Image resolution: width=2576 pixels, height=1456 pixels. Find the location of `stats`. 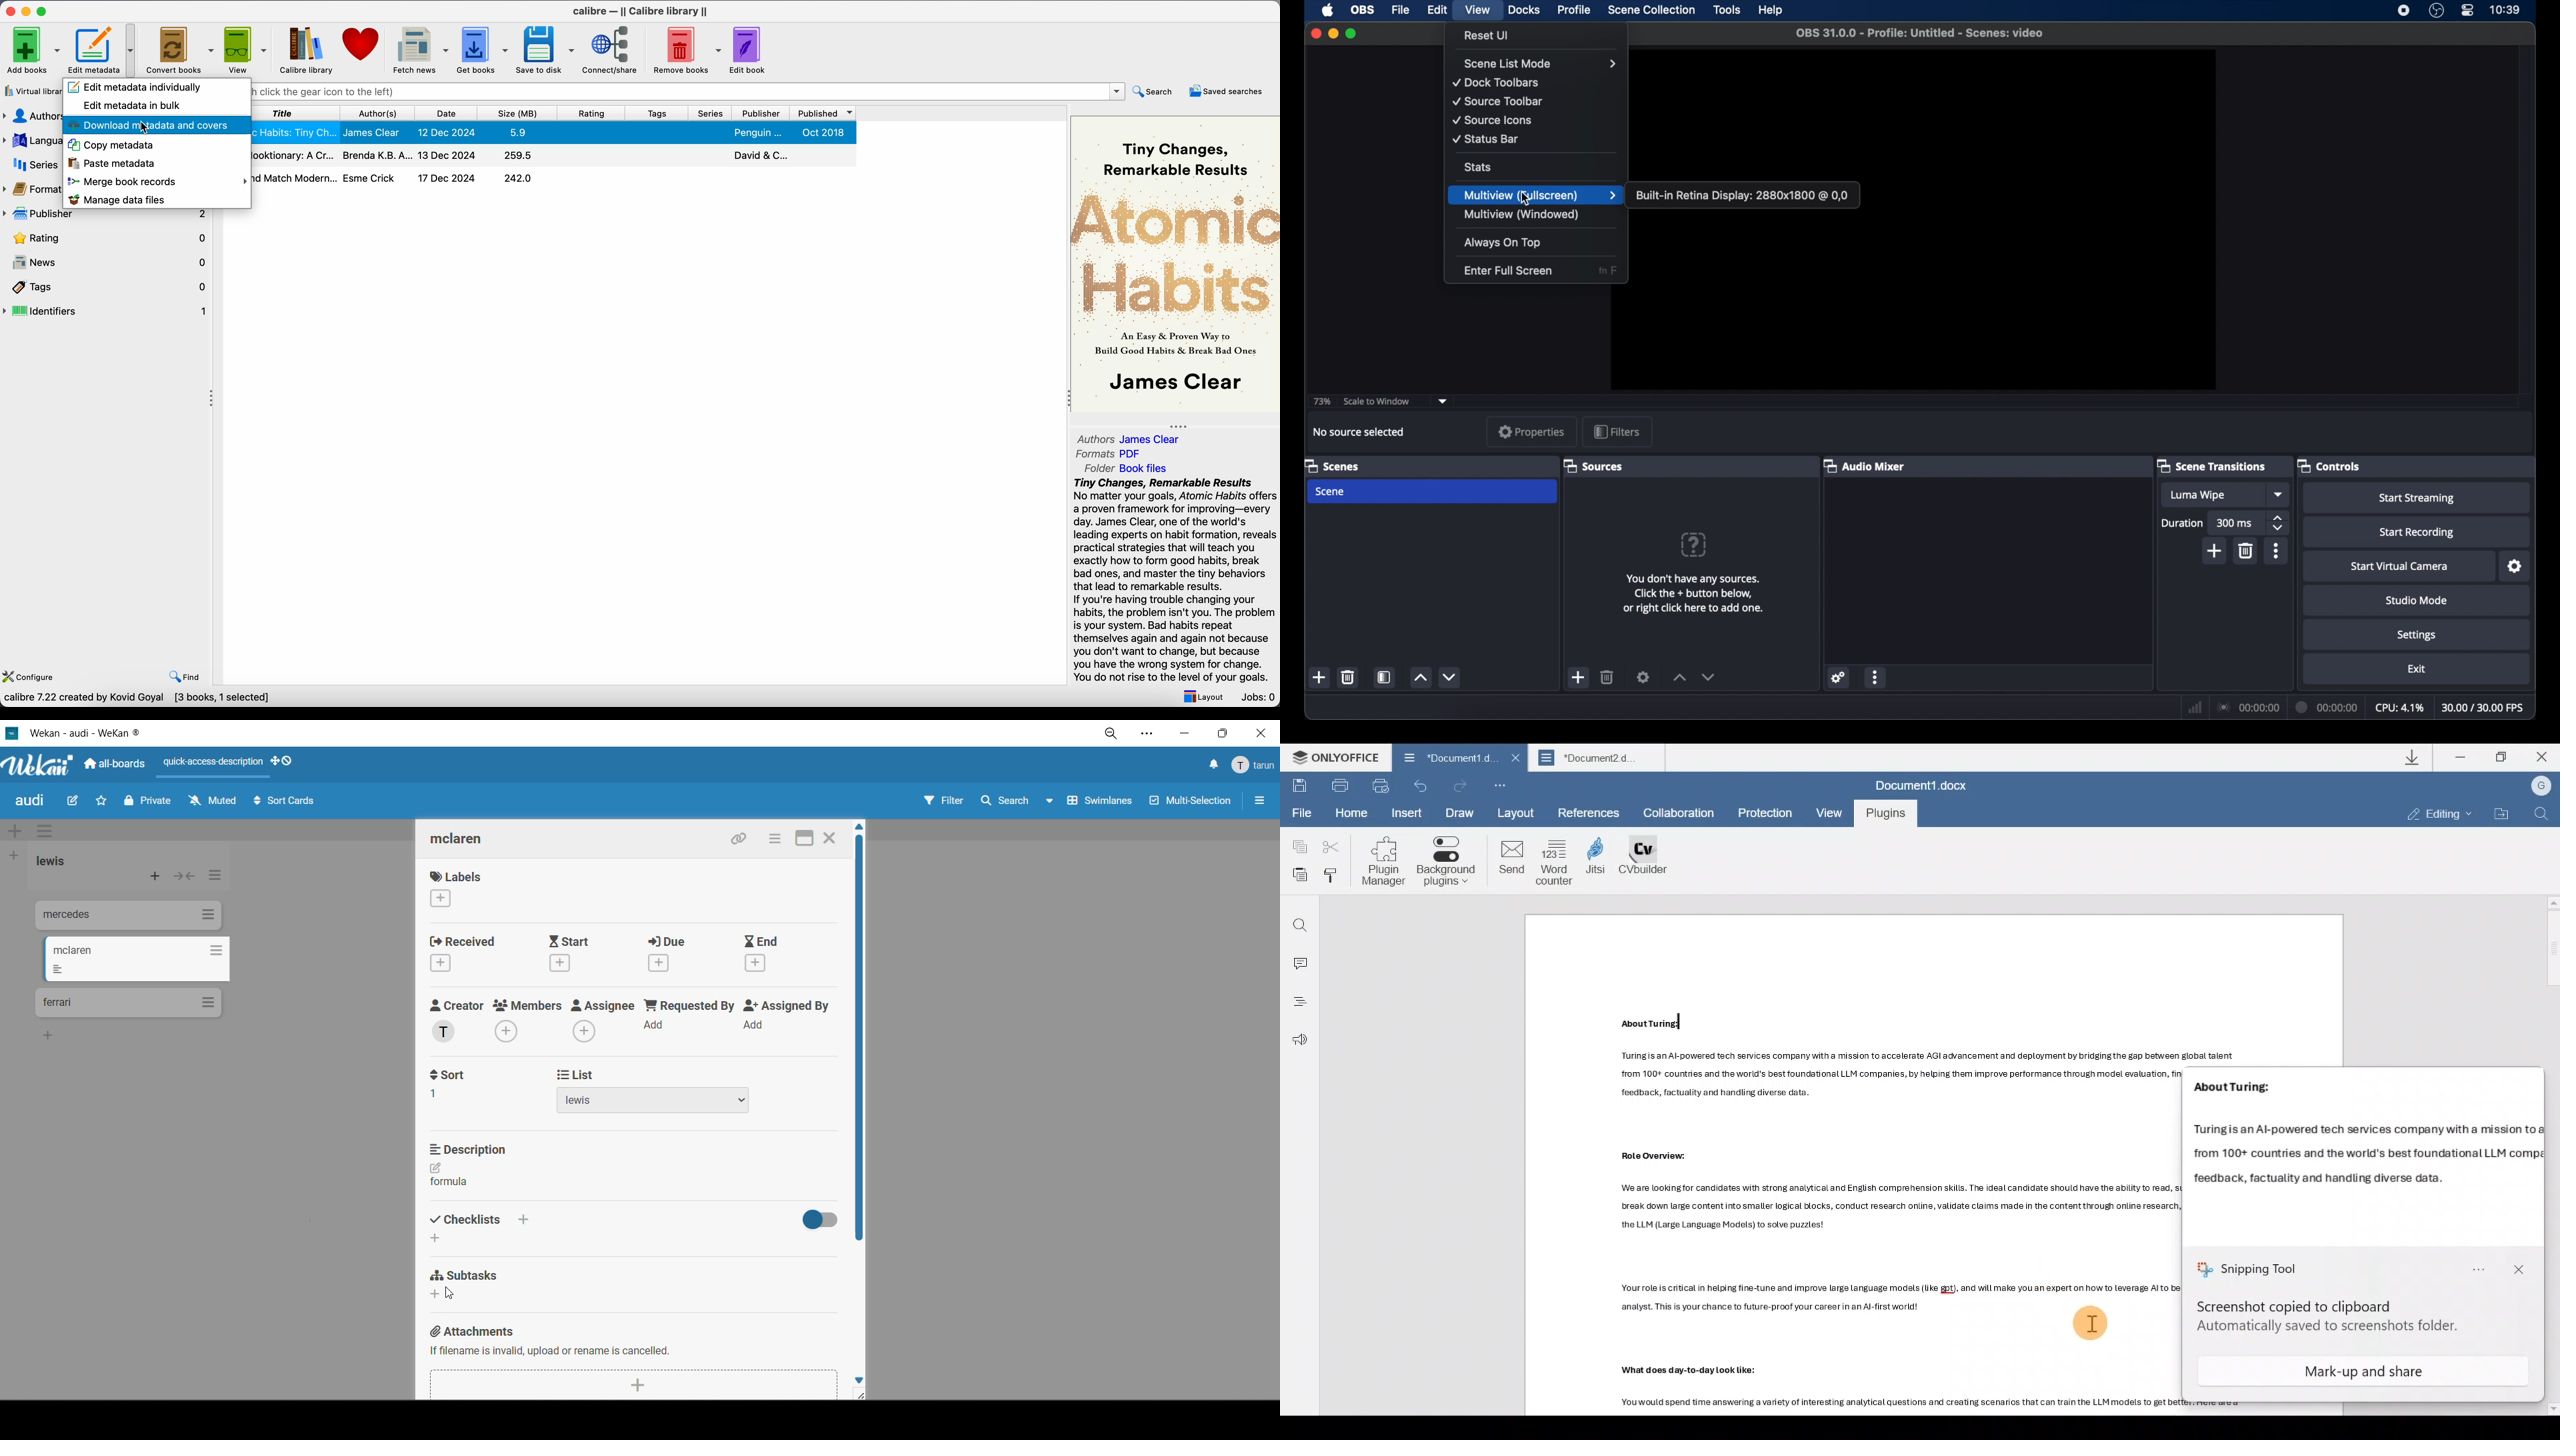

stats is located at coordinates (1477, 167).